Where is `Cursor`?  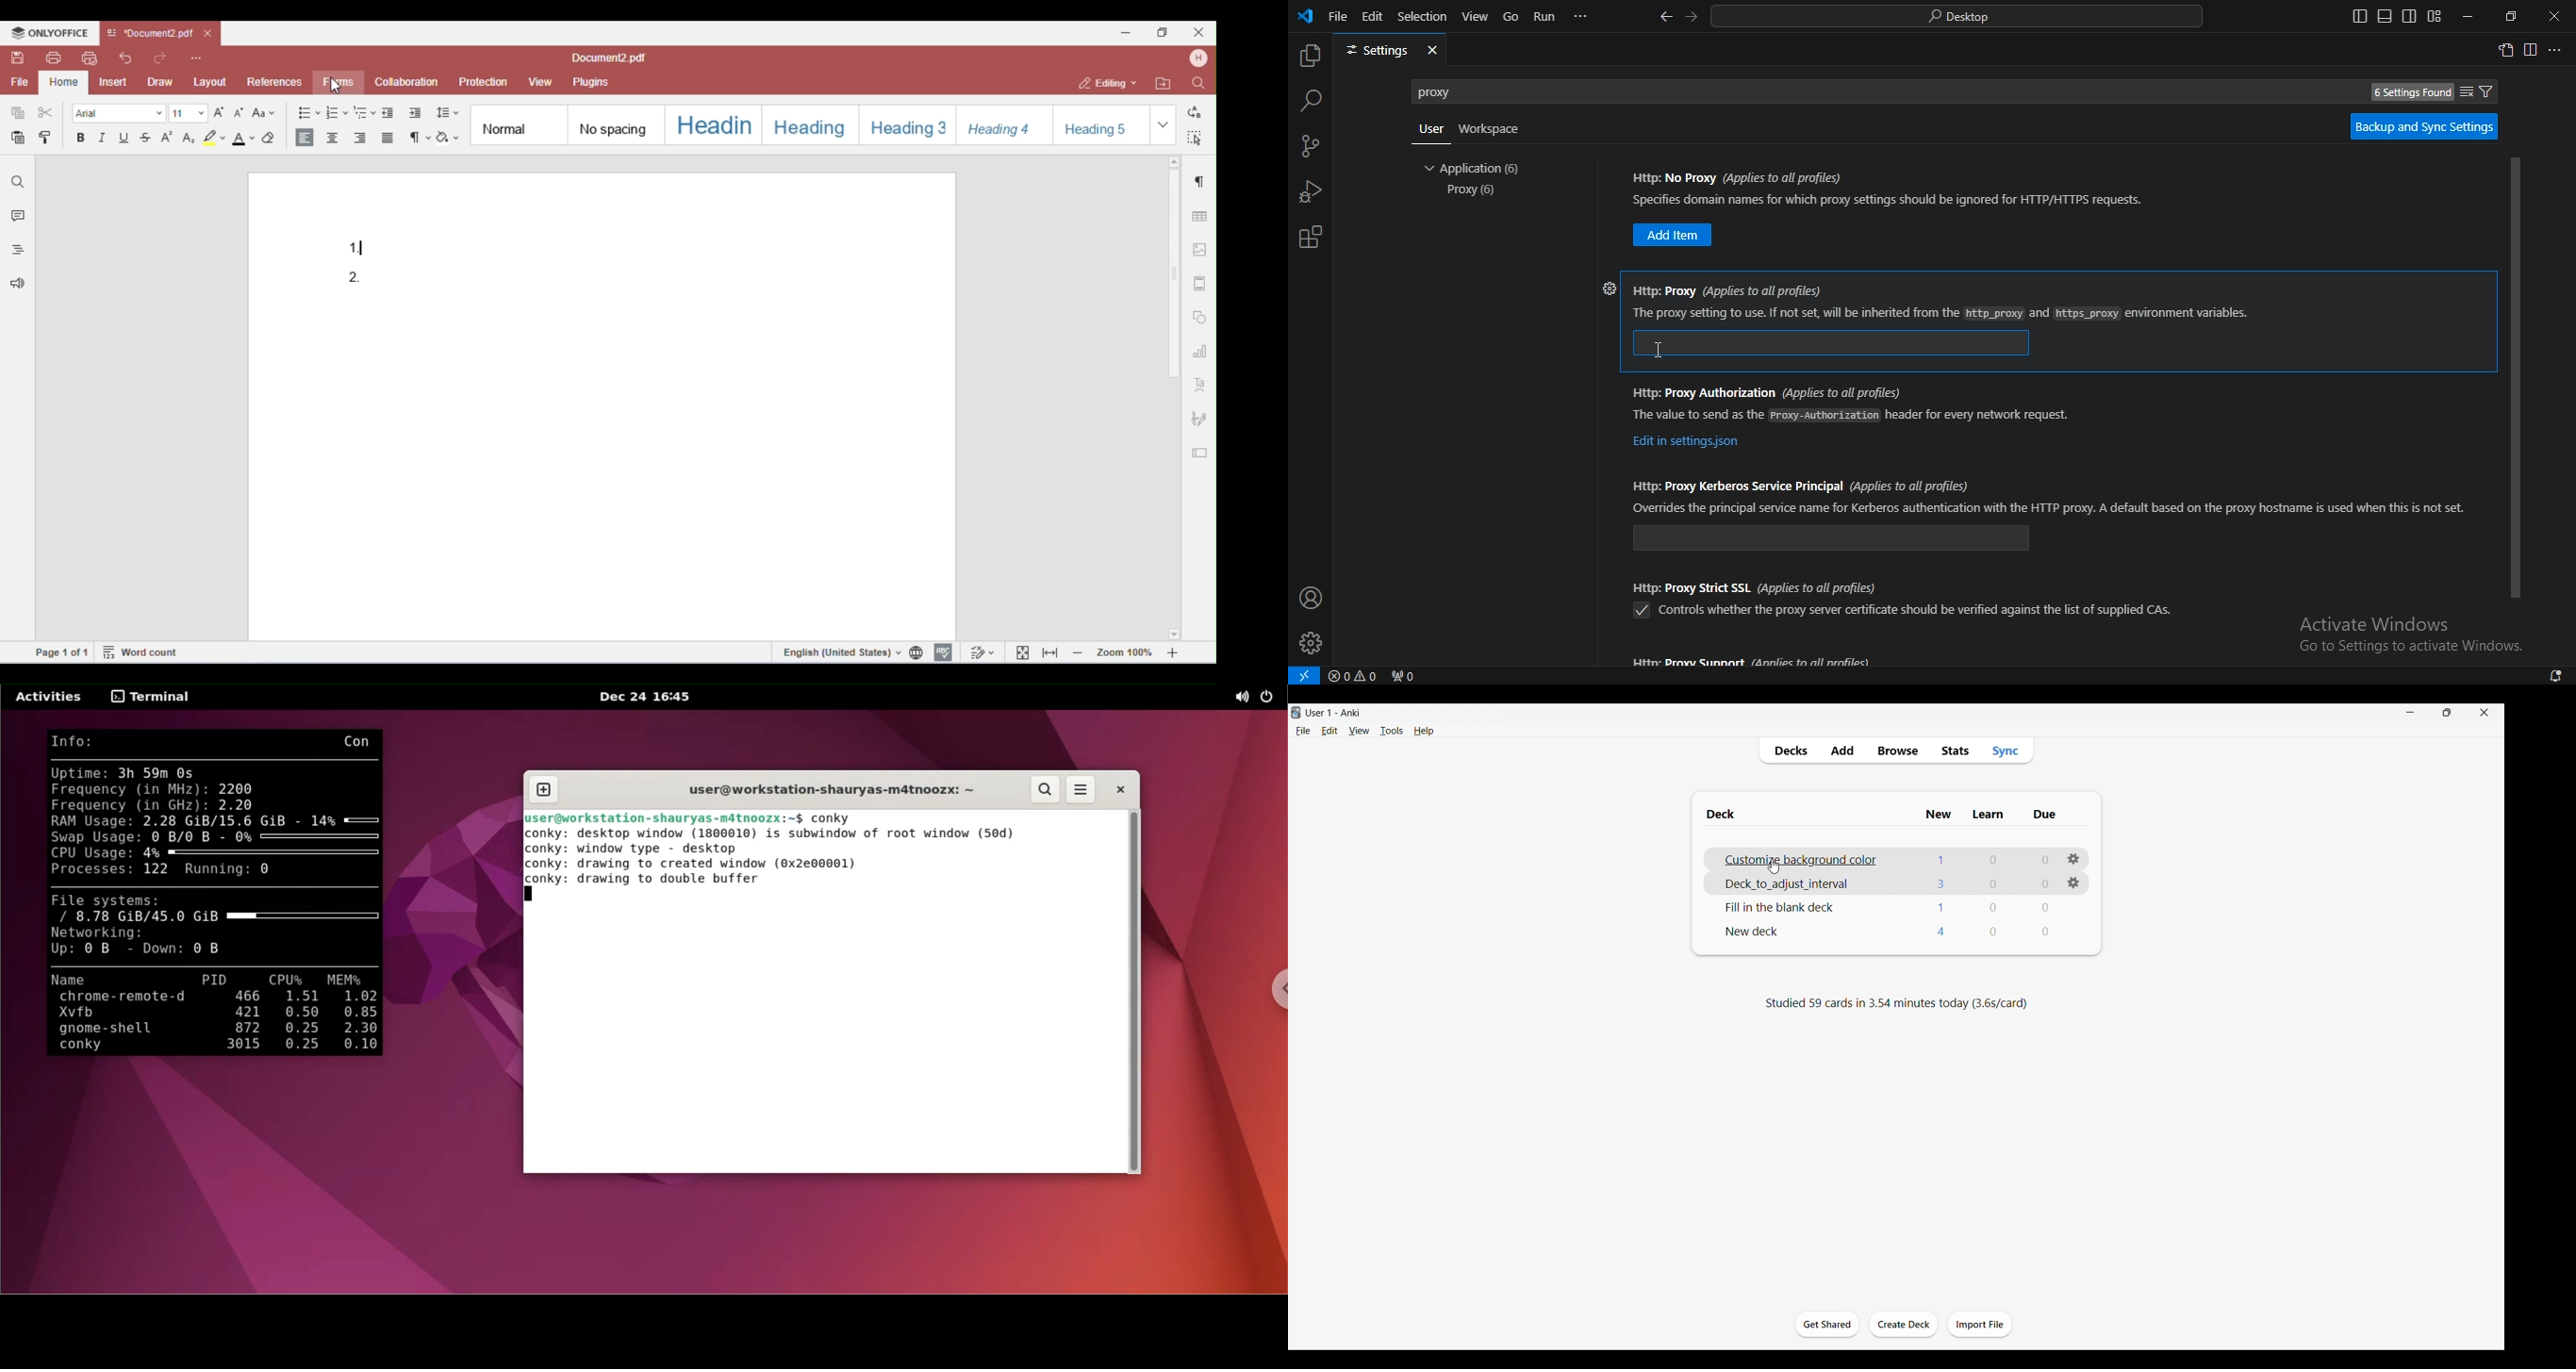 Cursor is located at coordinates (1774, 867).